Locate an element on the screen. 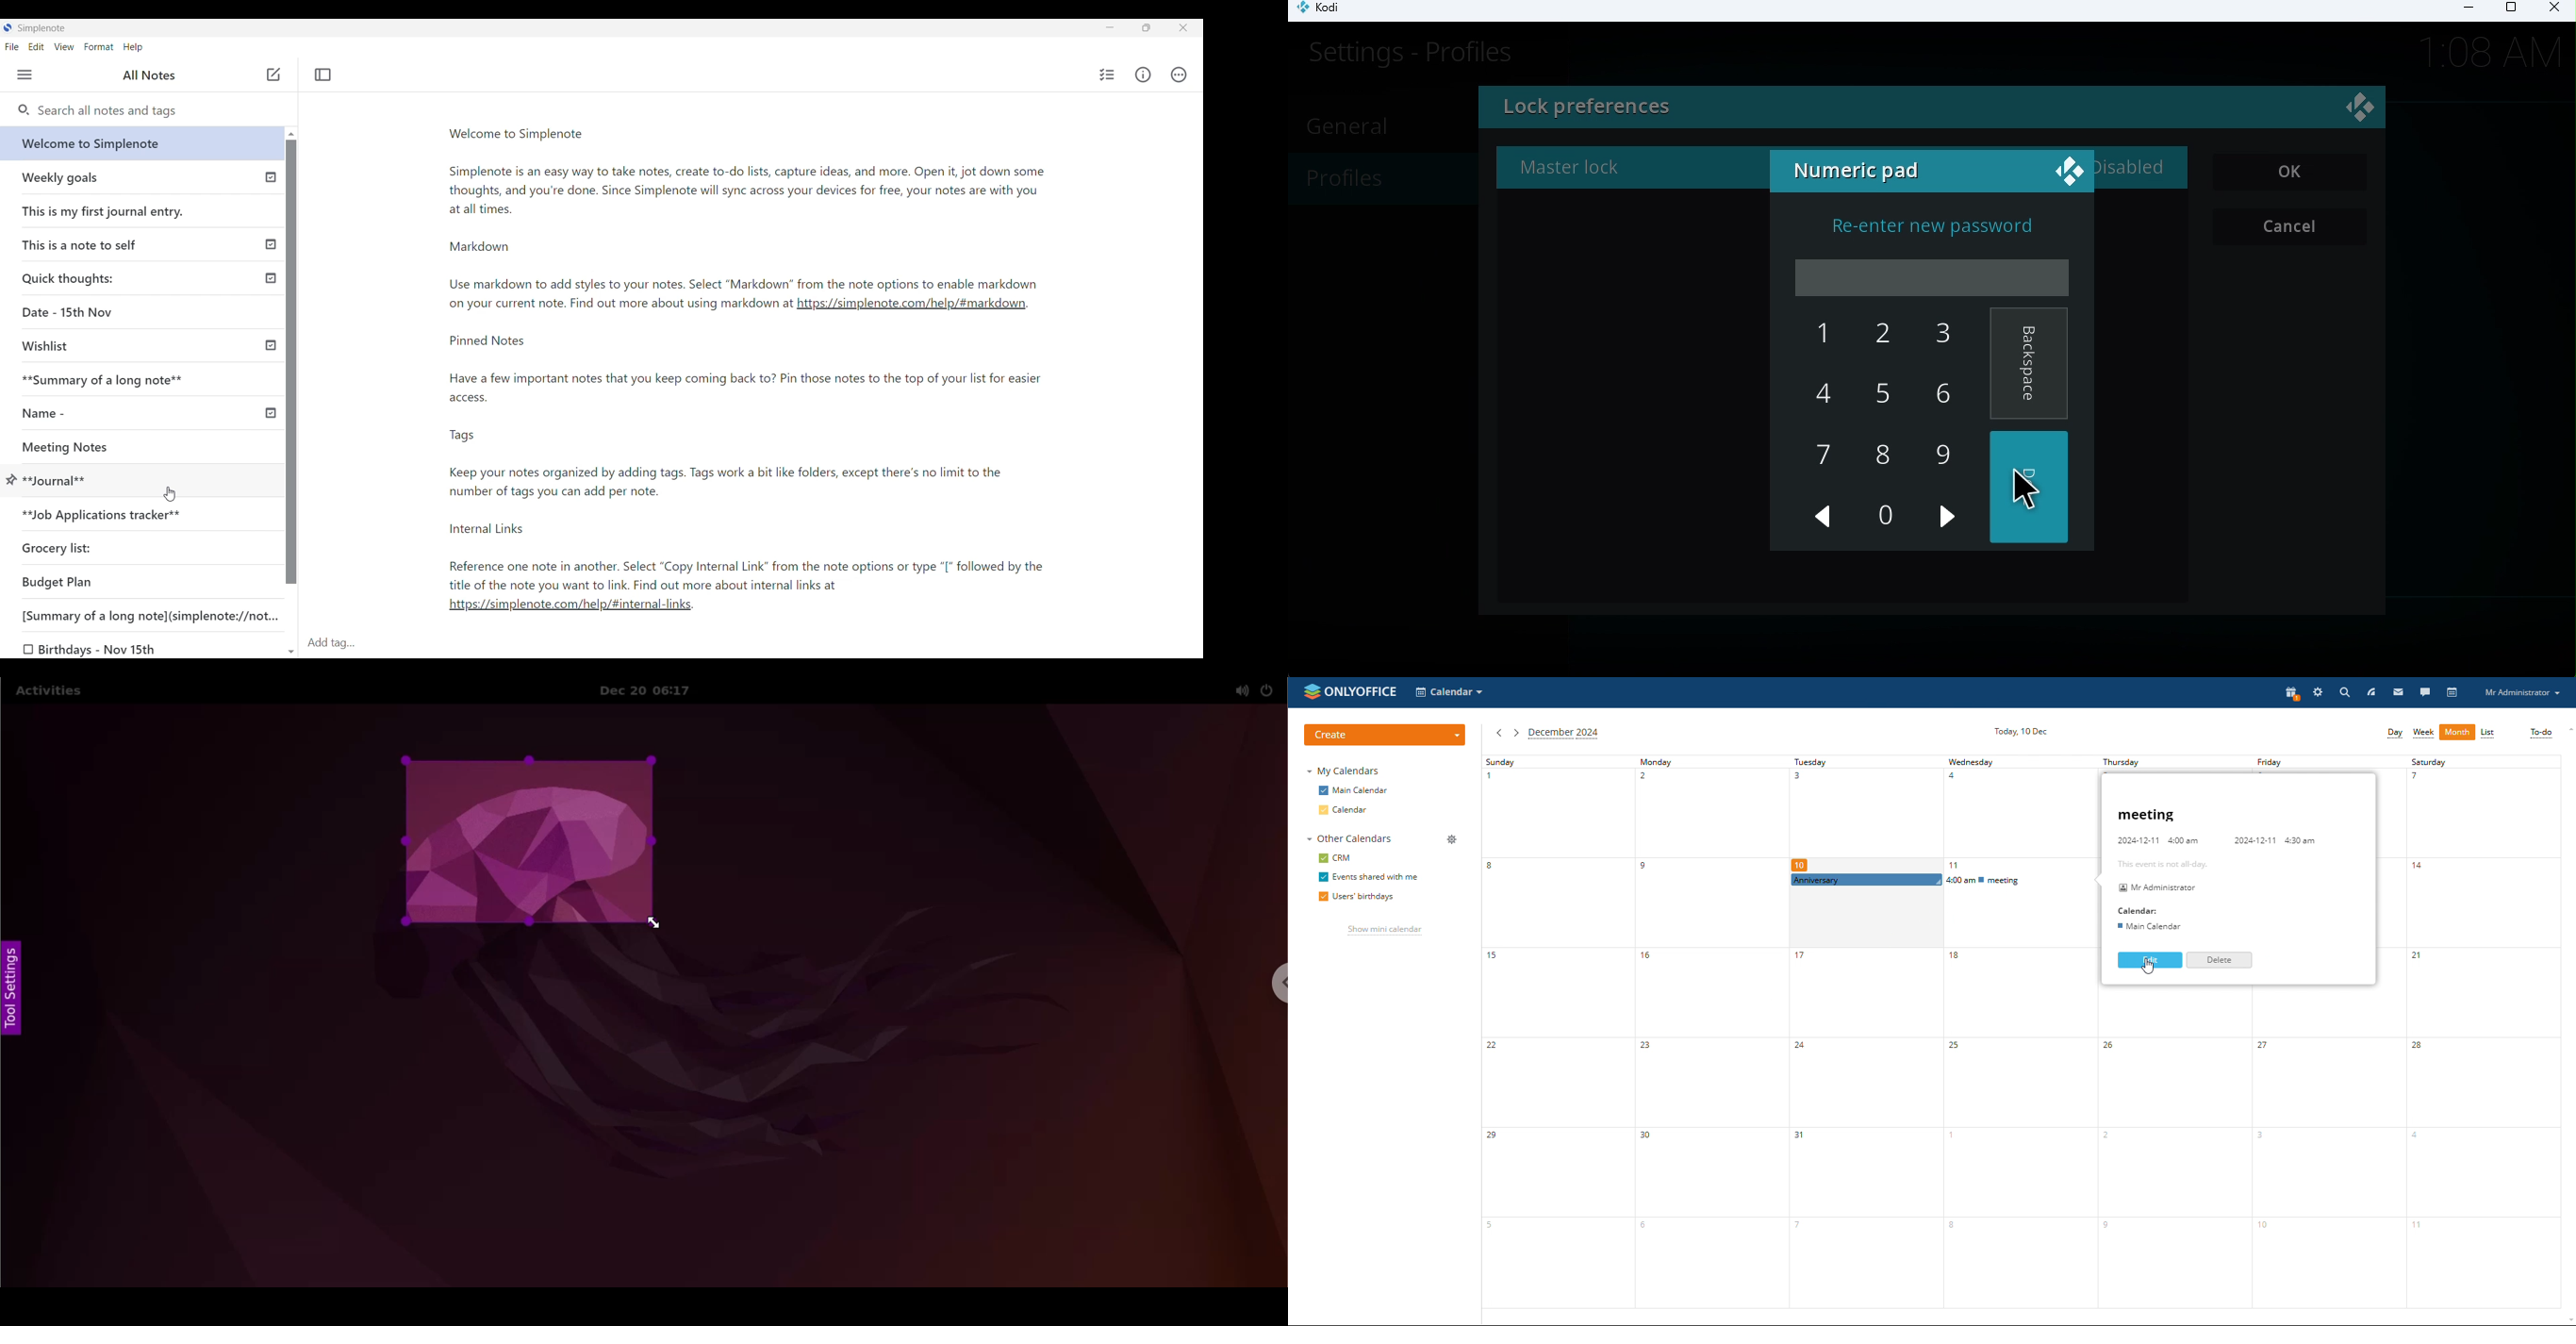 This screenshot has width=2576, height=1344. Minimize is located at coordinates (1110, 27).